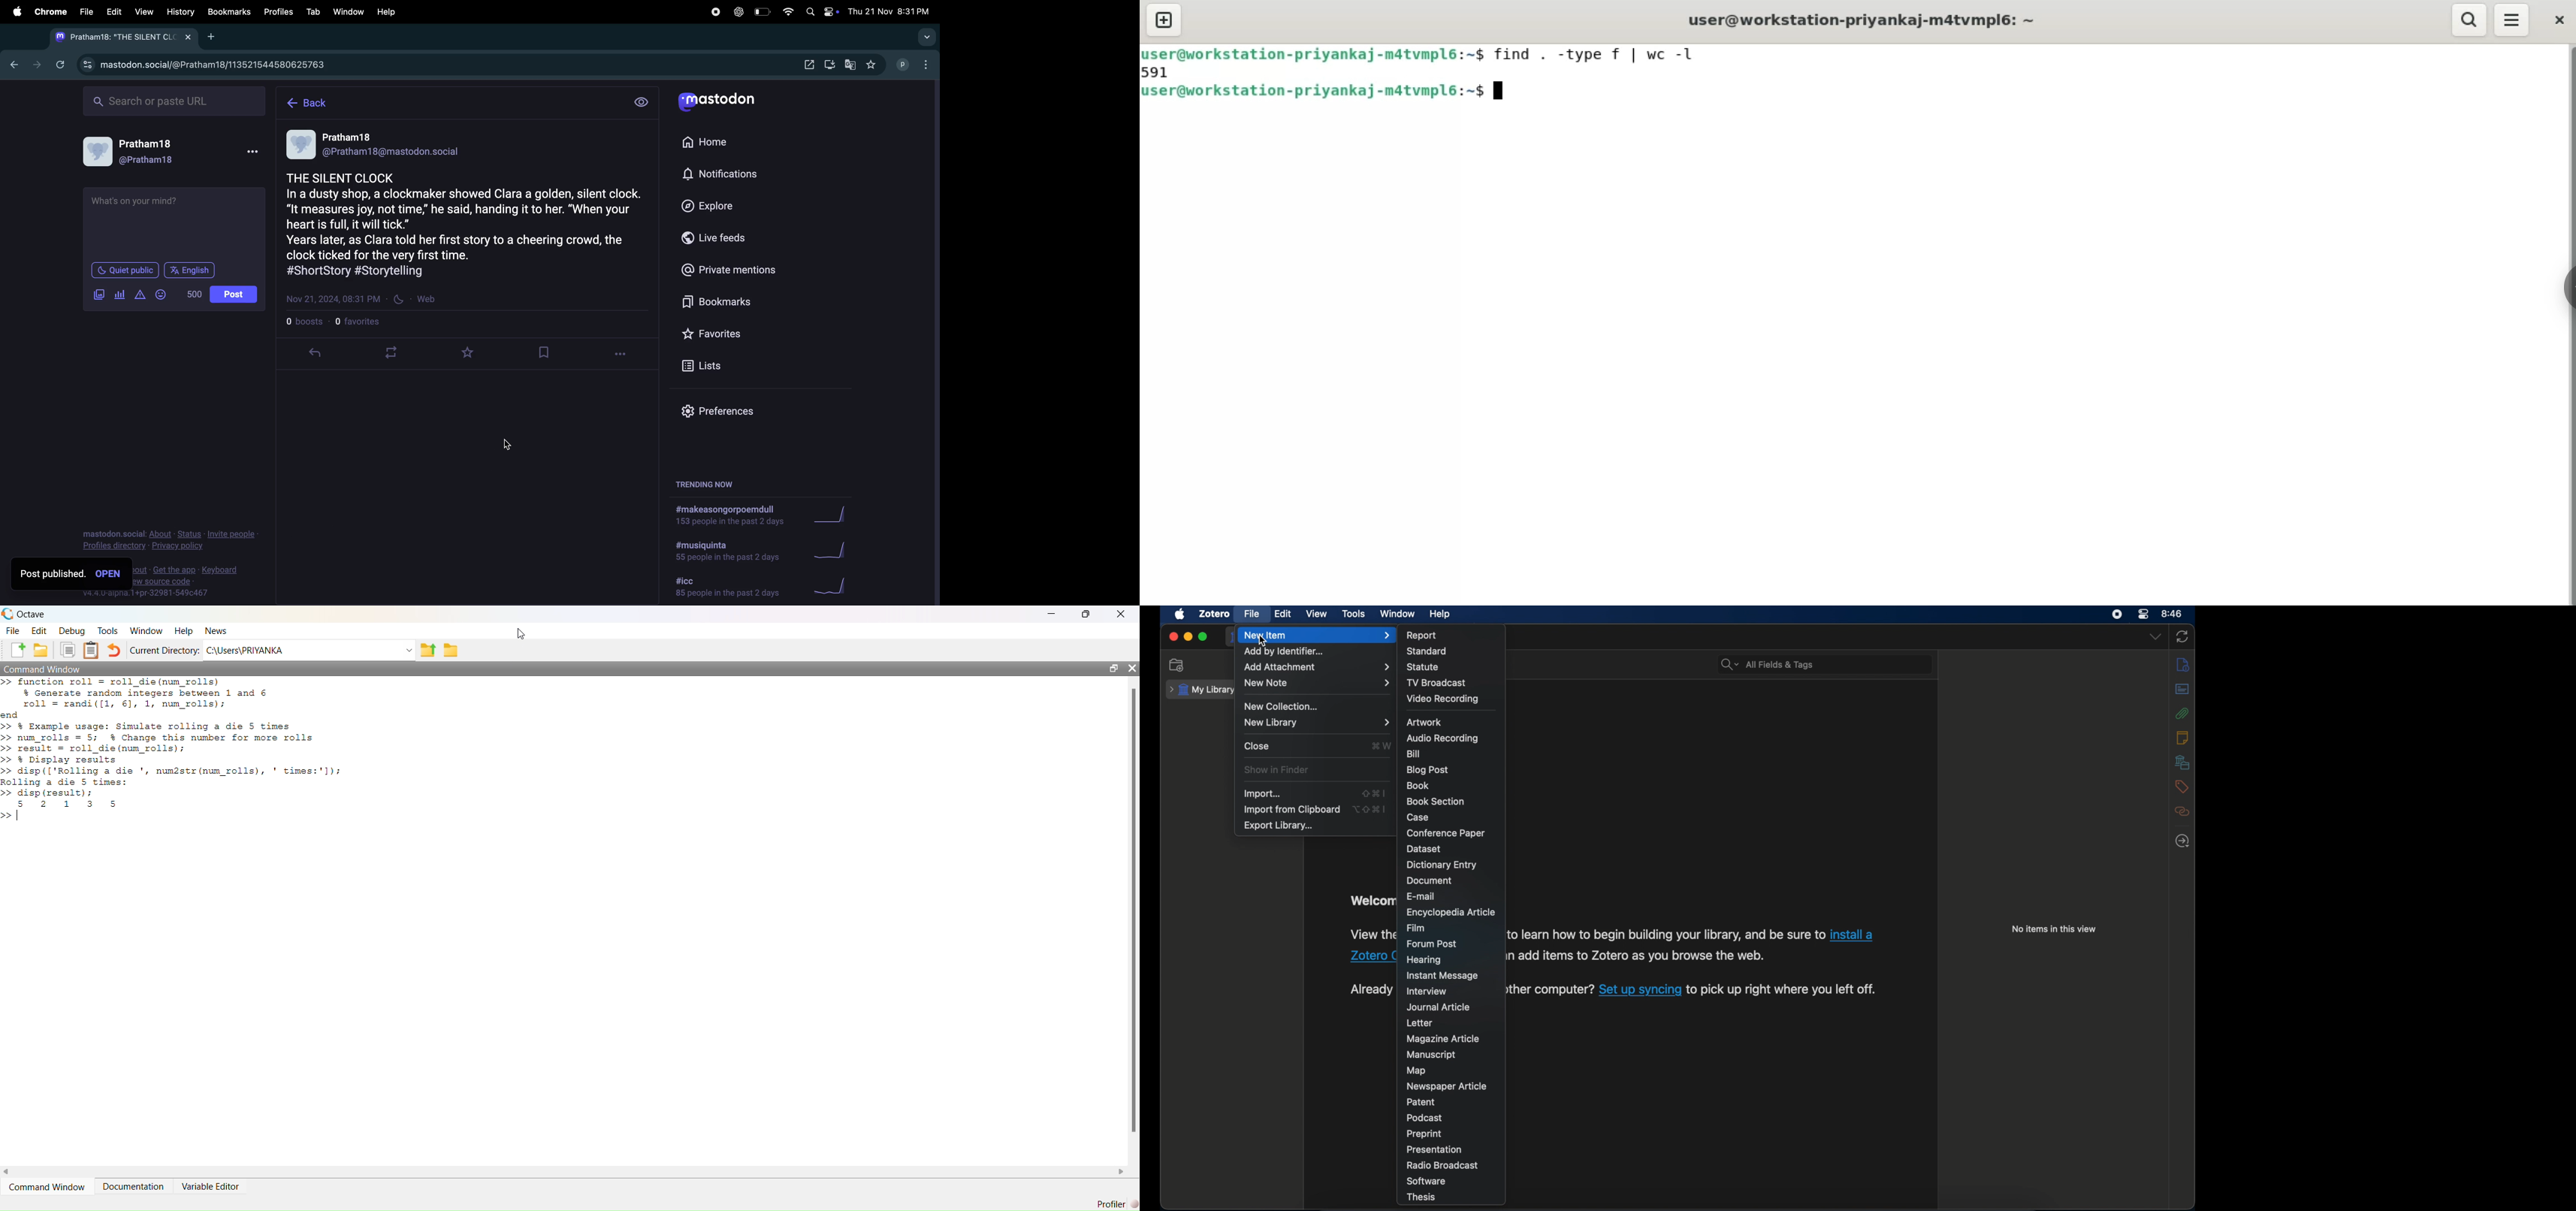 The image size is (2576, 1232). I want to click on revert, so click(317, 354).